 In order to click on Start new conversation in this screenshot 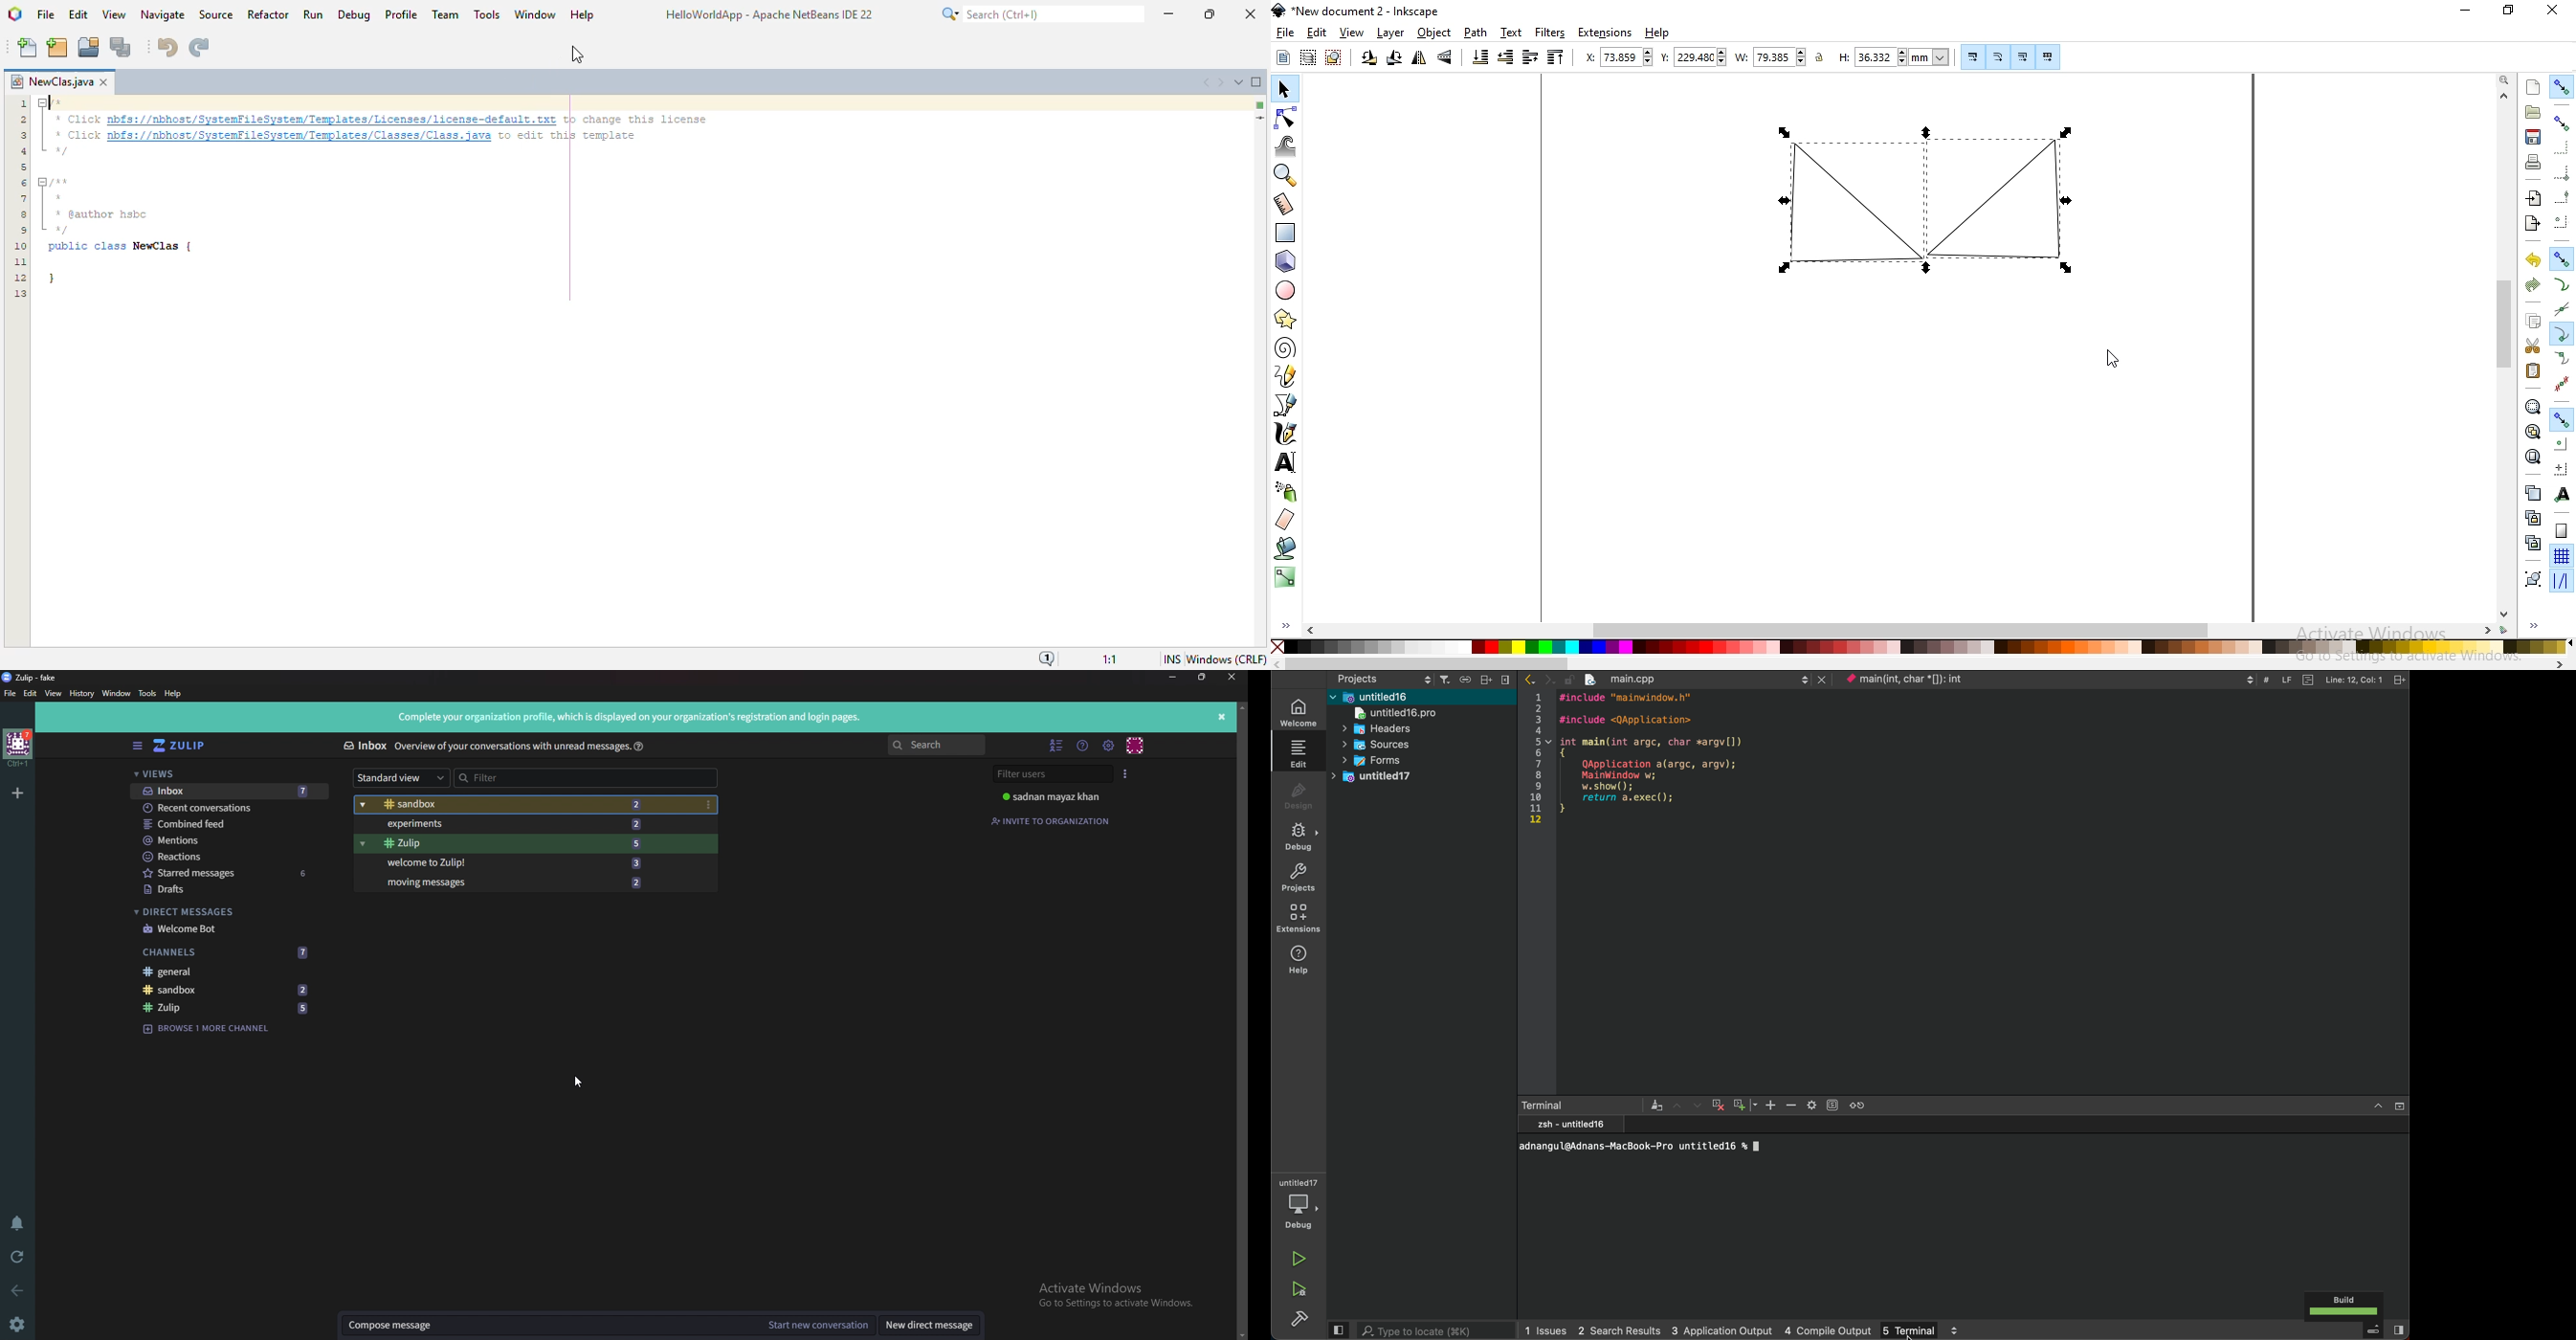, I will do `click(820, 1322)`.